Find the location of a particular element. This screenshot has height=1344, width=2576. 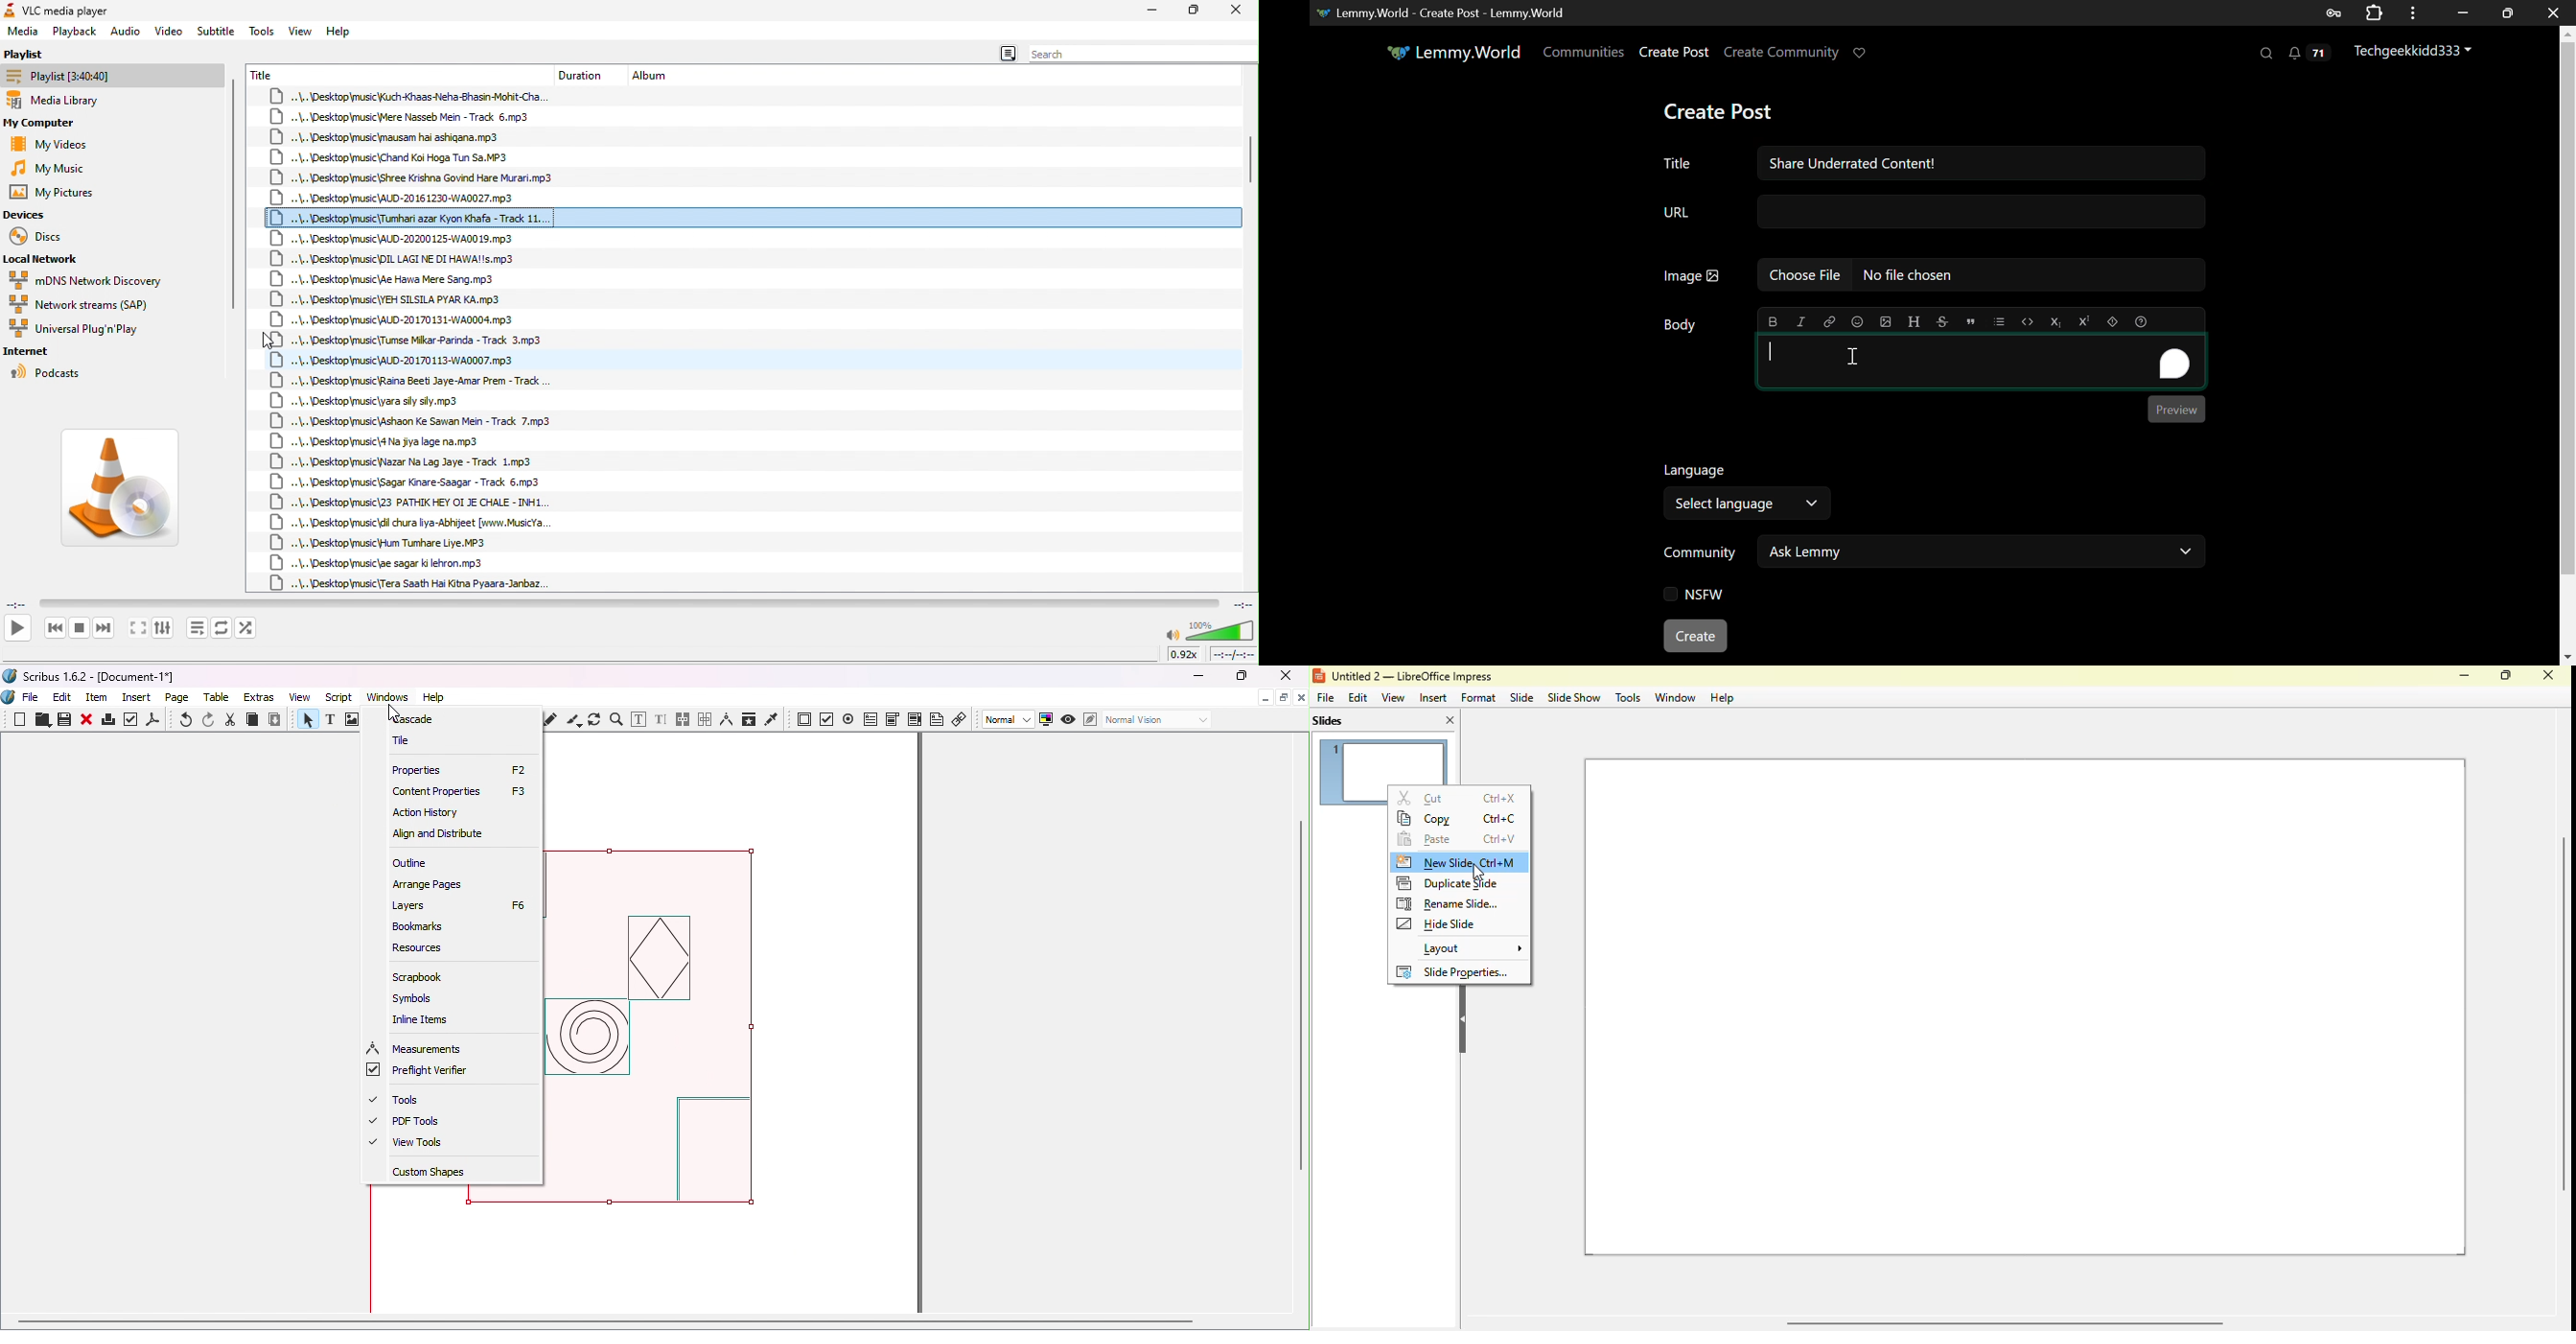

Extensions is located at coordinates (2375, 11).